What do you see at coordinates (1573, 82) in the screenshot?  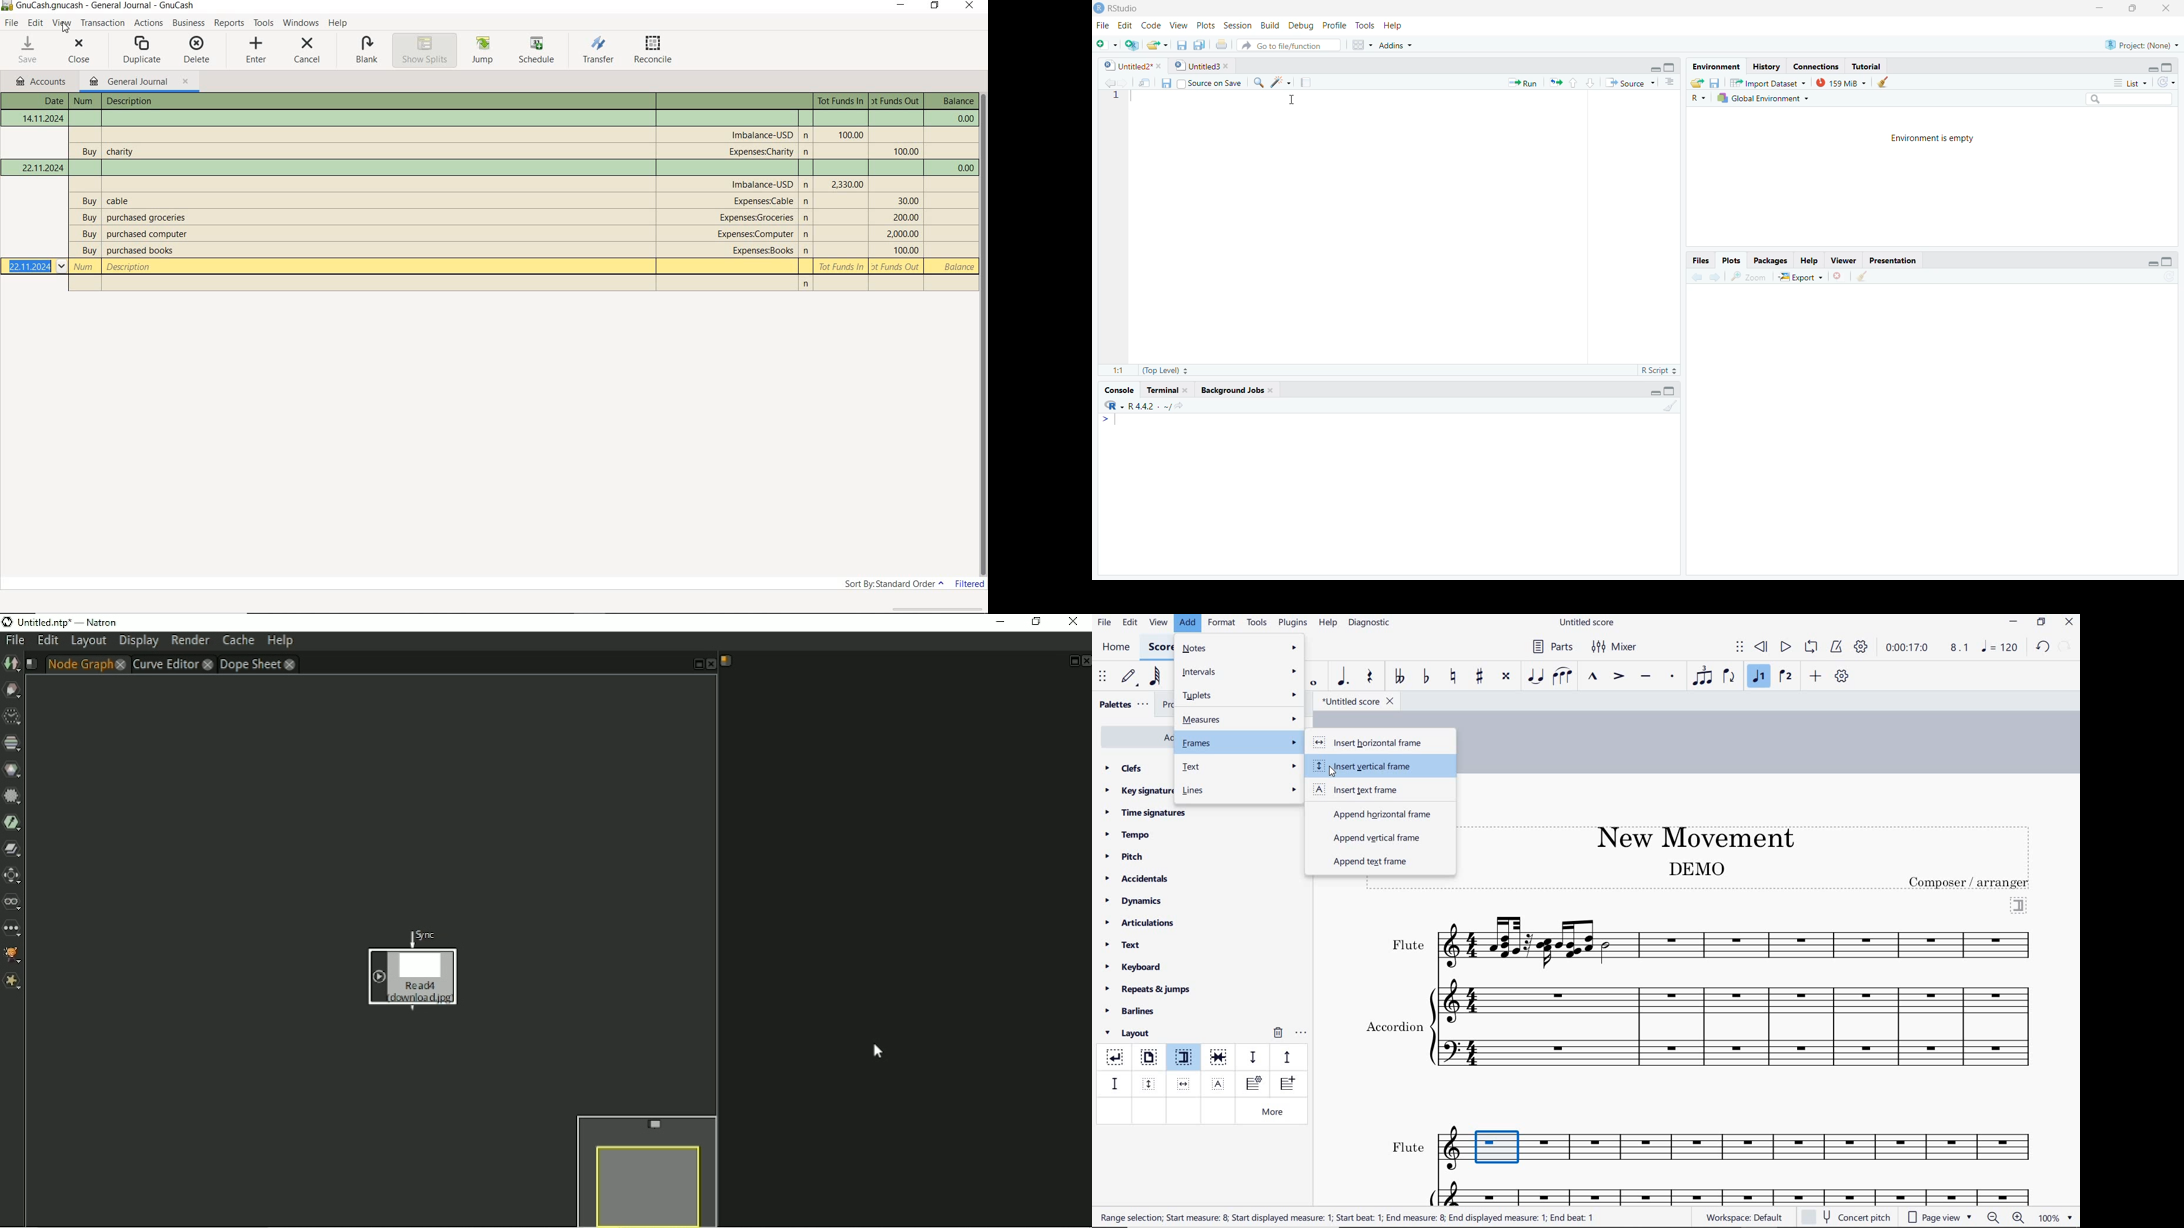 I see `Up` at bounding box center [1573, 82].